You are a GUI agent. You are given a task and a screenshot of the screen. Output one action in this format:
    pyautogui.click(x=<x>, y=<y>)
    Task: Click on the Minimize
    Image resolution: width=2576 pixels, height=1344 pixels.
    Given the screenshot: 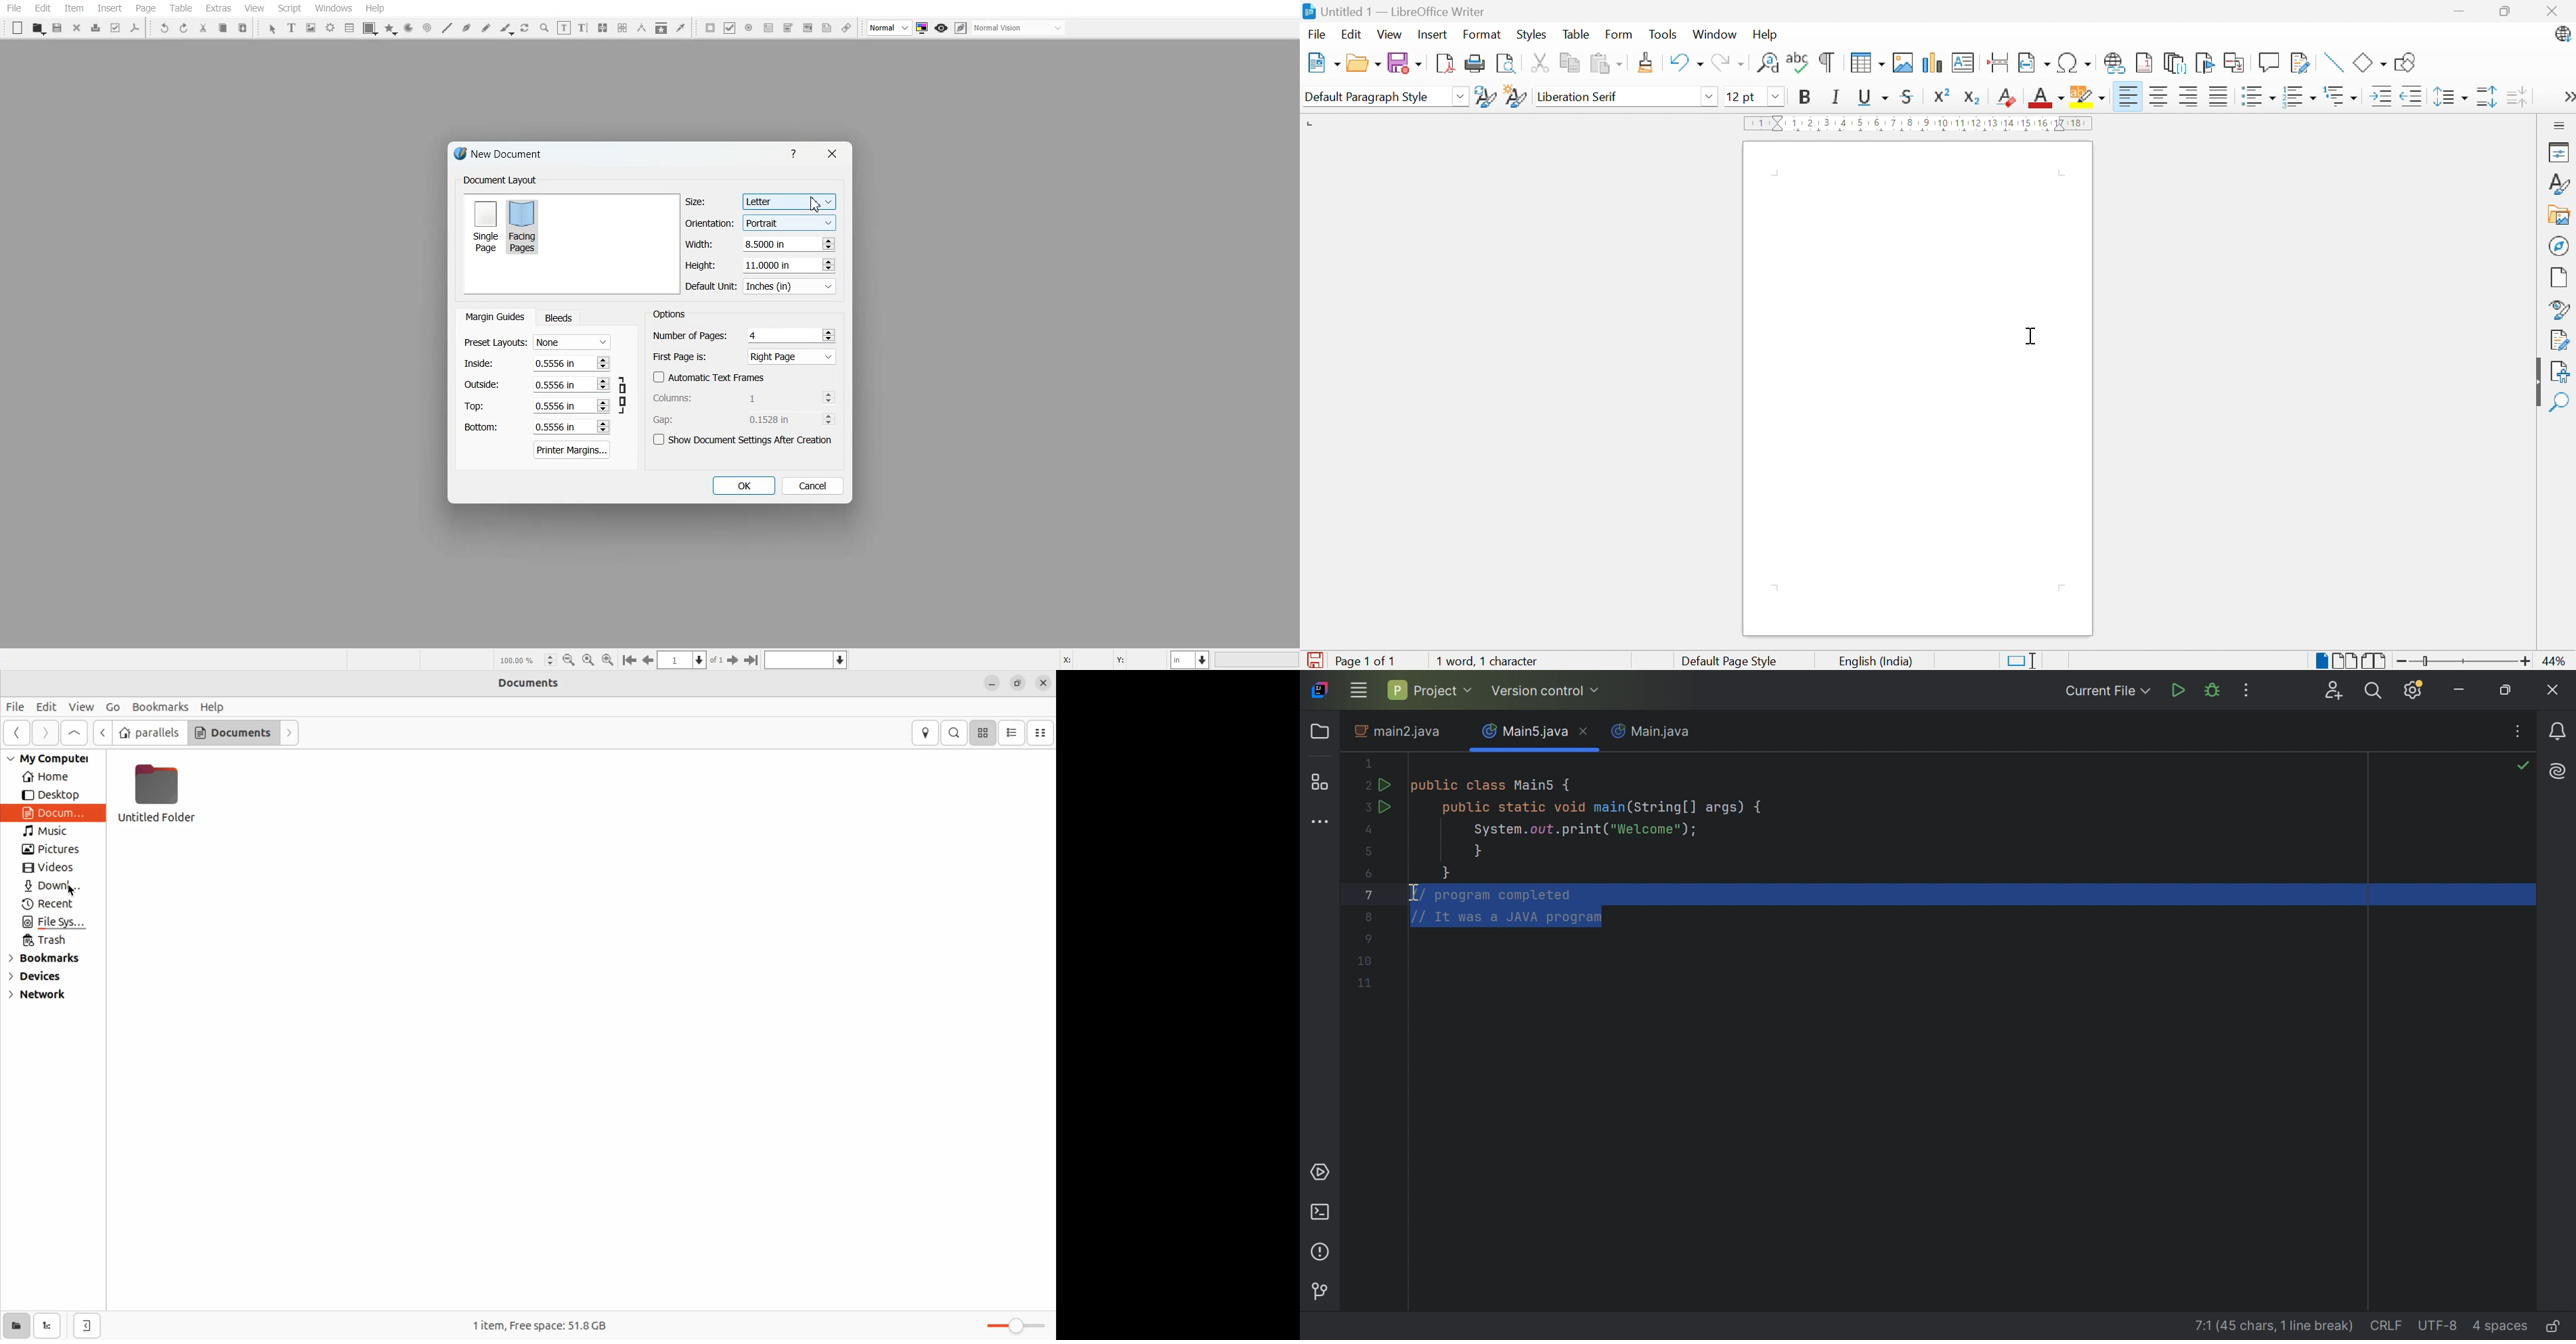 What is the action you would take?
    pyautogui.click(x=2459, y=9)
    